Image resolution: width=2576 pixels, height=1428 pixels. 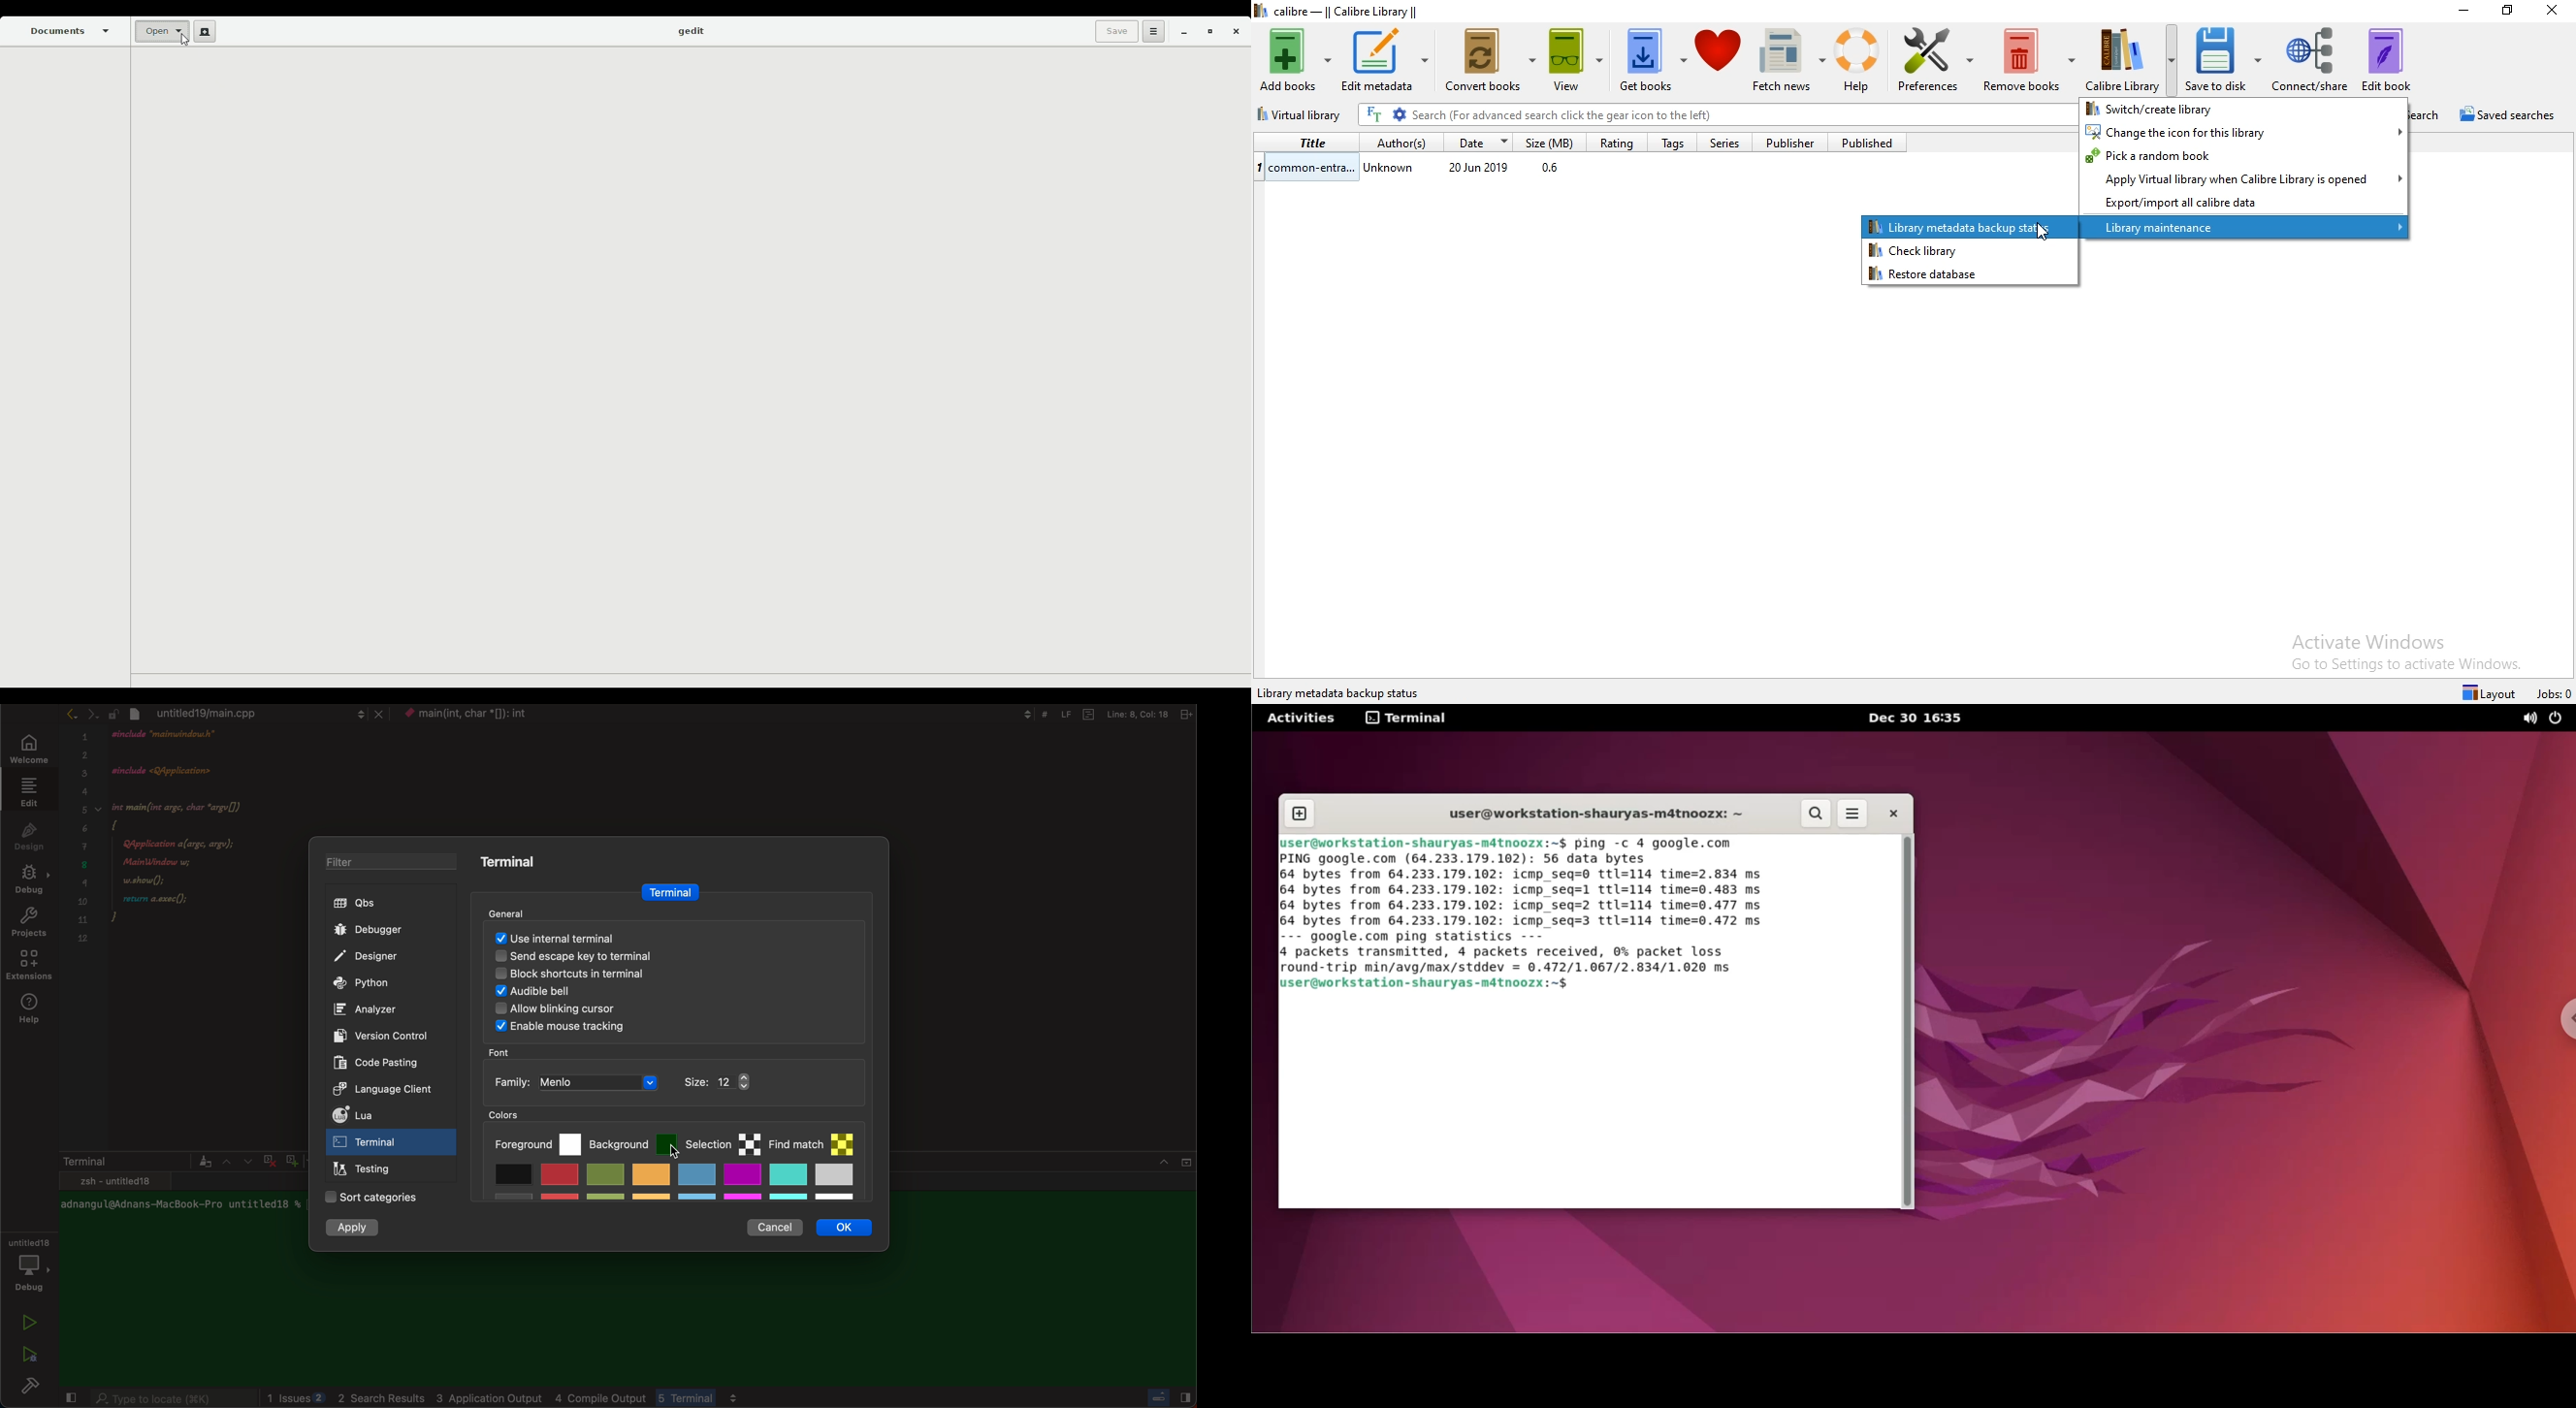 What do you see at coordinates (659, 1154) in the screenshot?
I see `cursor` at bounding box center [659, 1154].